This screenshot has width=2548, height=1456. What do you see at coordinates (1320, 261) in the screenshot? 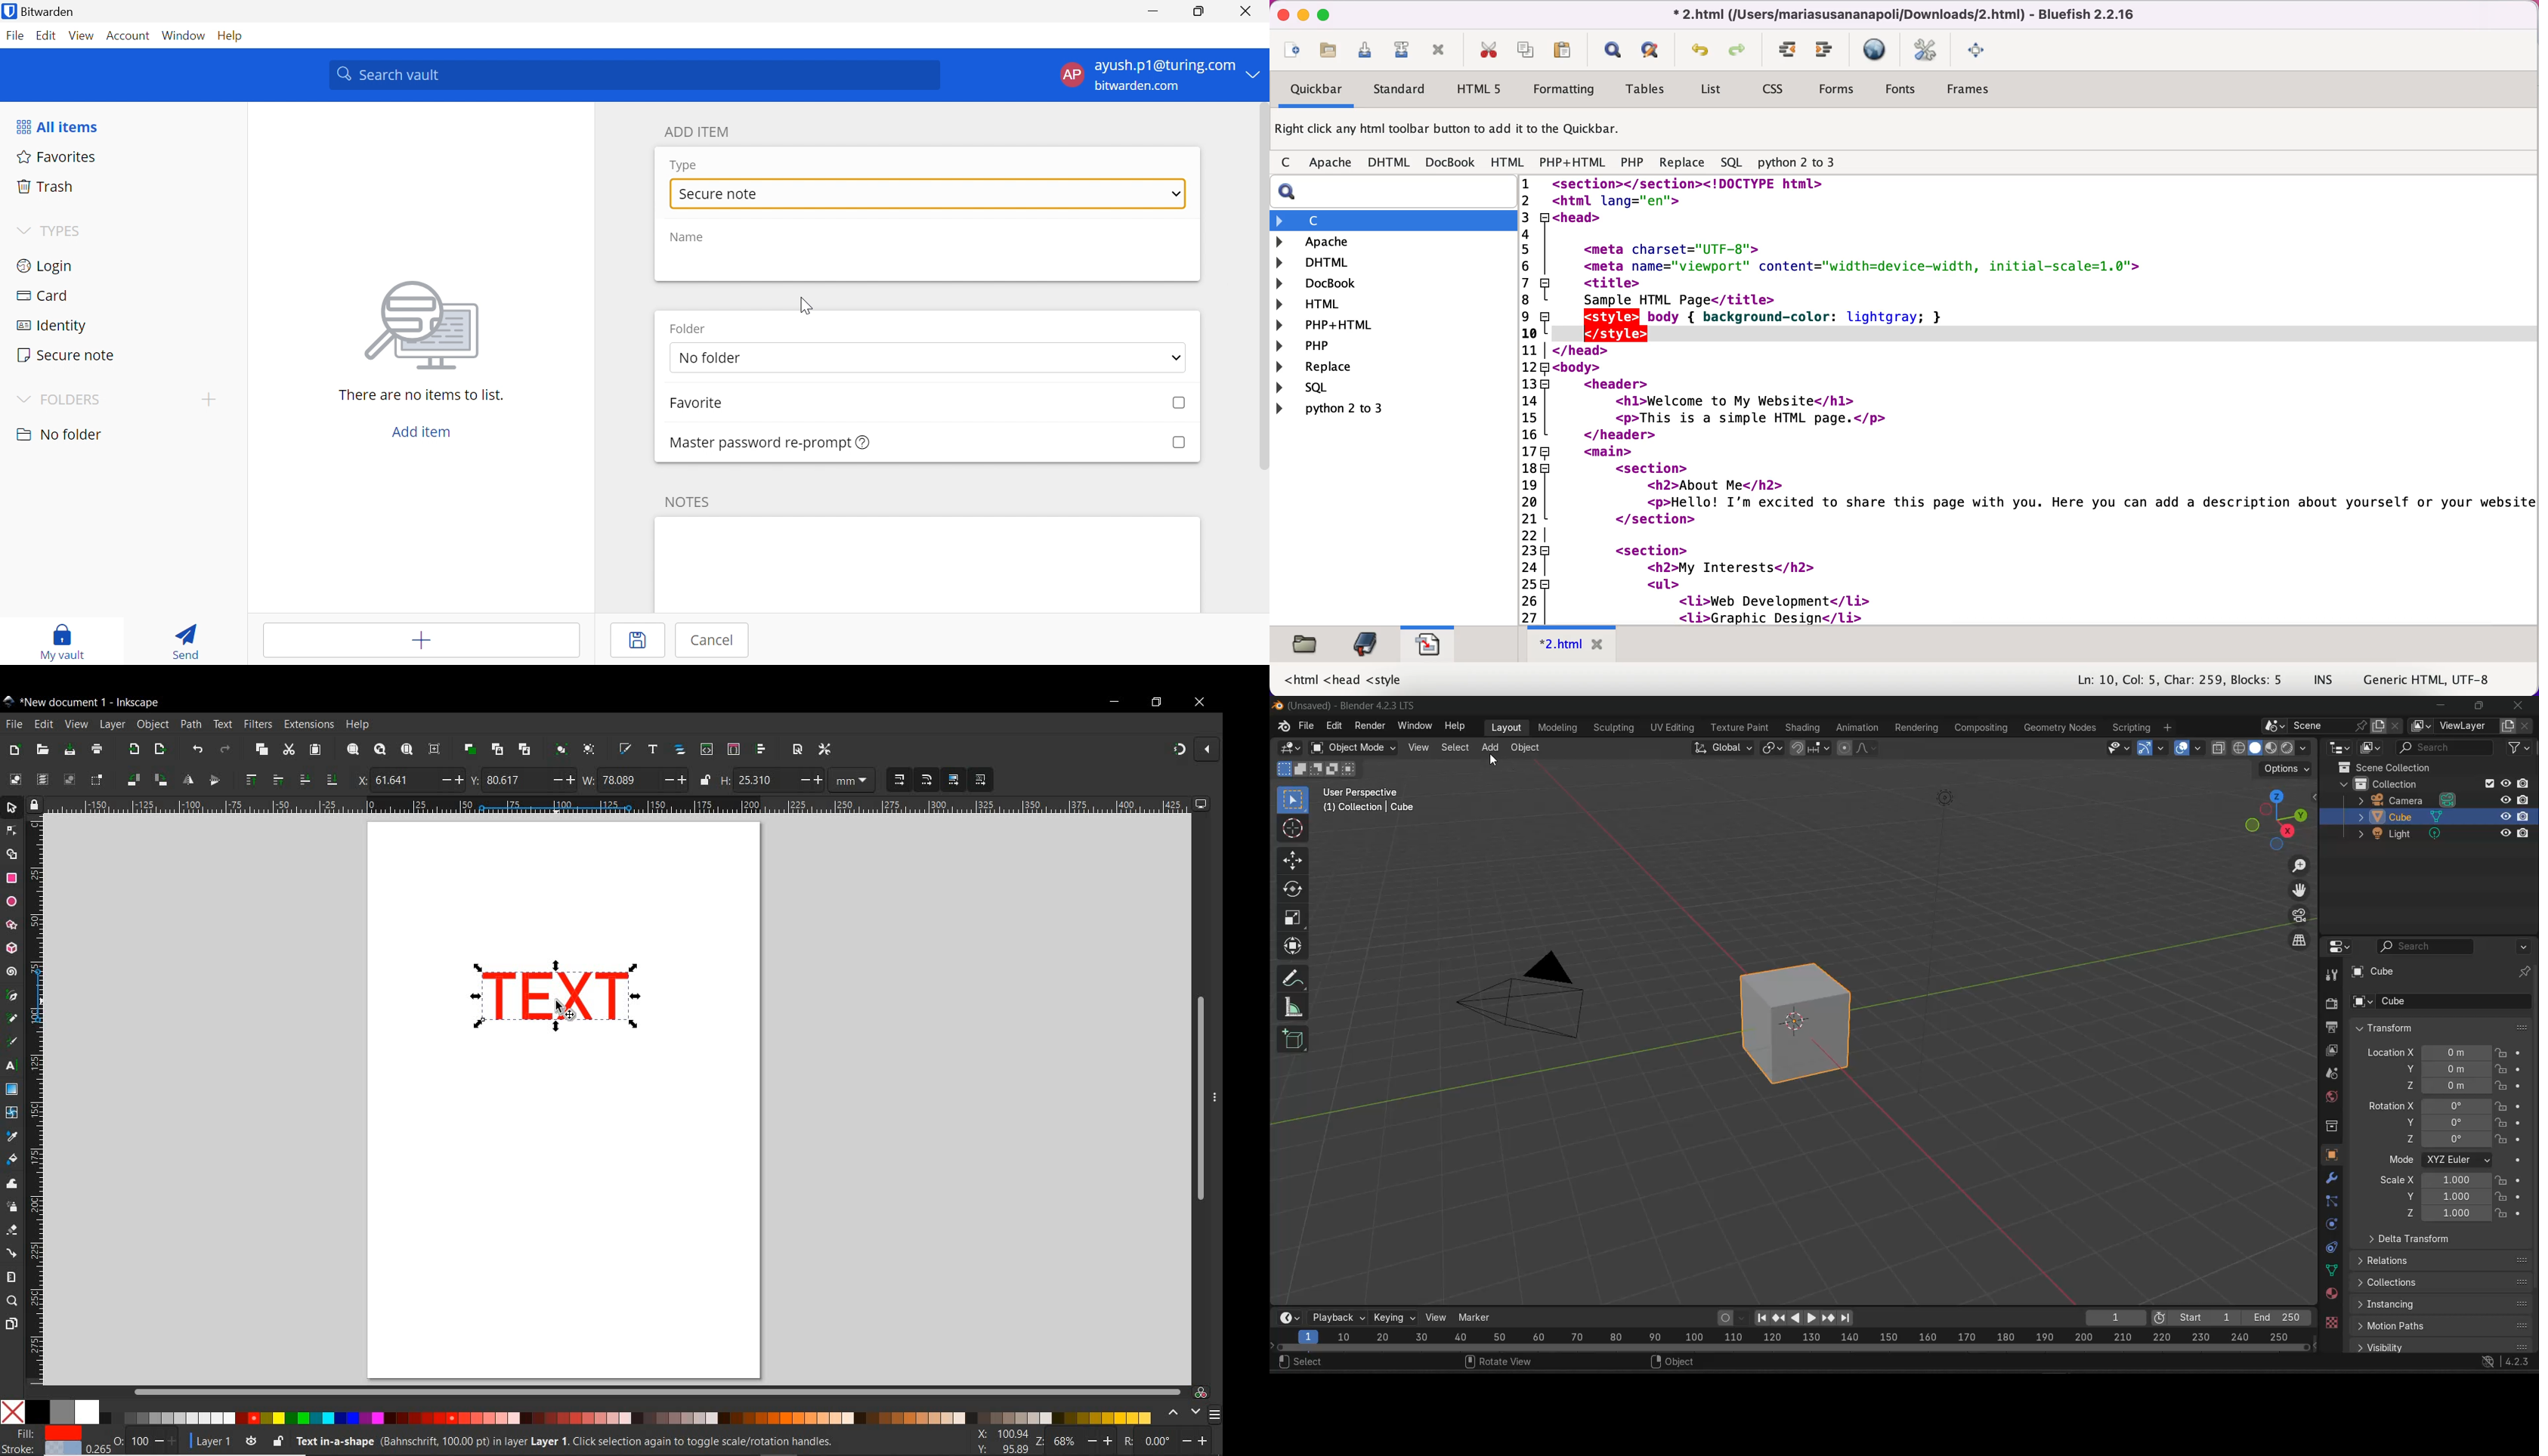
I see `dhtml` at bounding box center [1320, 261].